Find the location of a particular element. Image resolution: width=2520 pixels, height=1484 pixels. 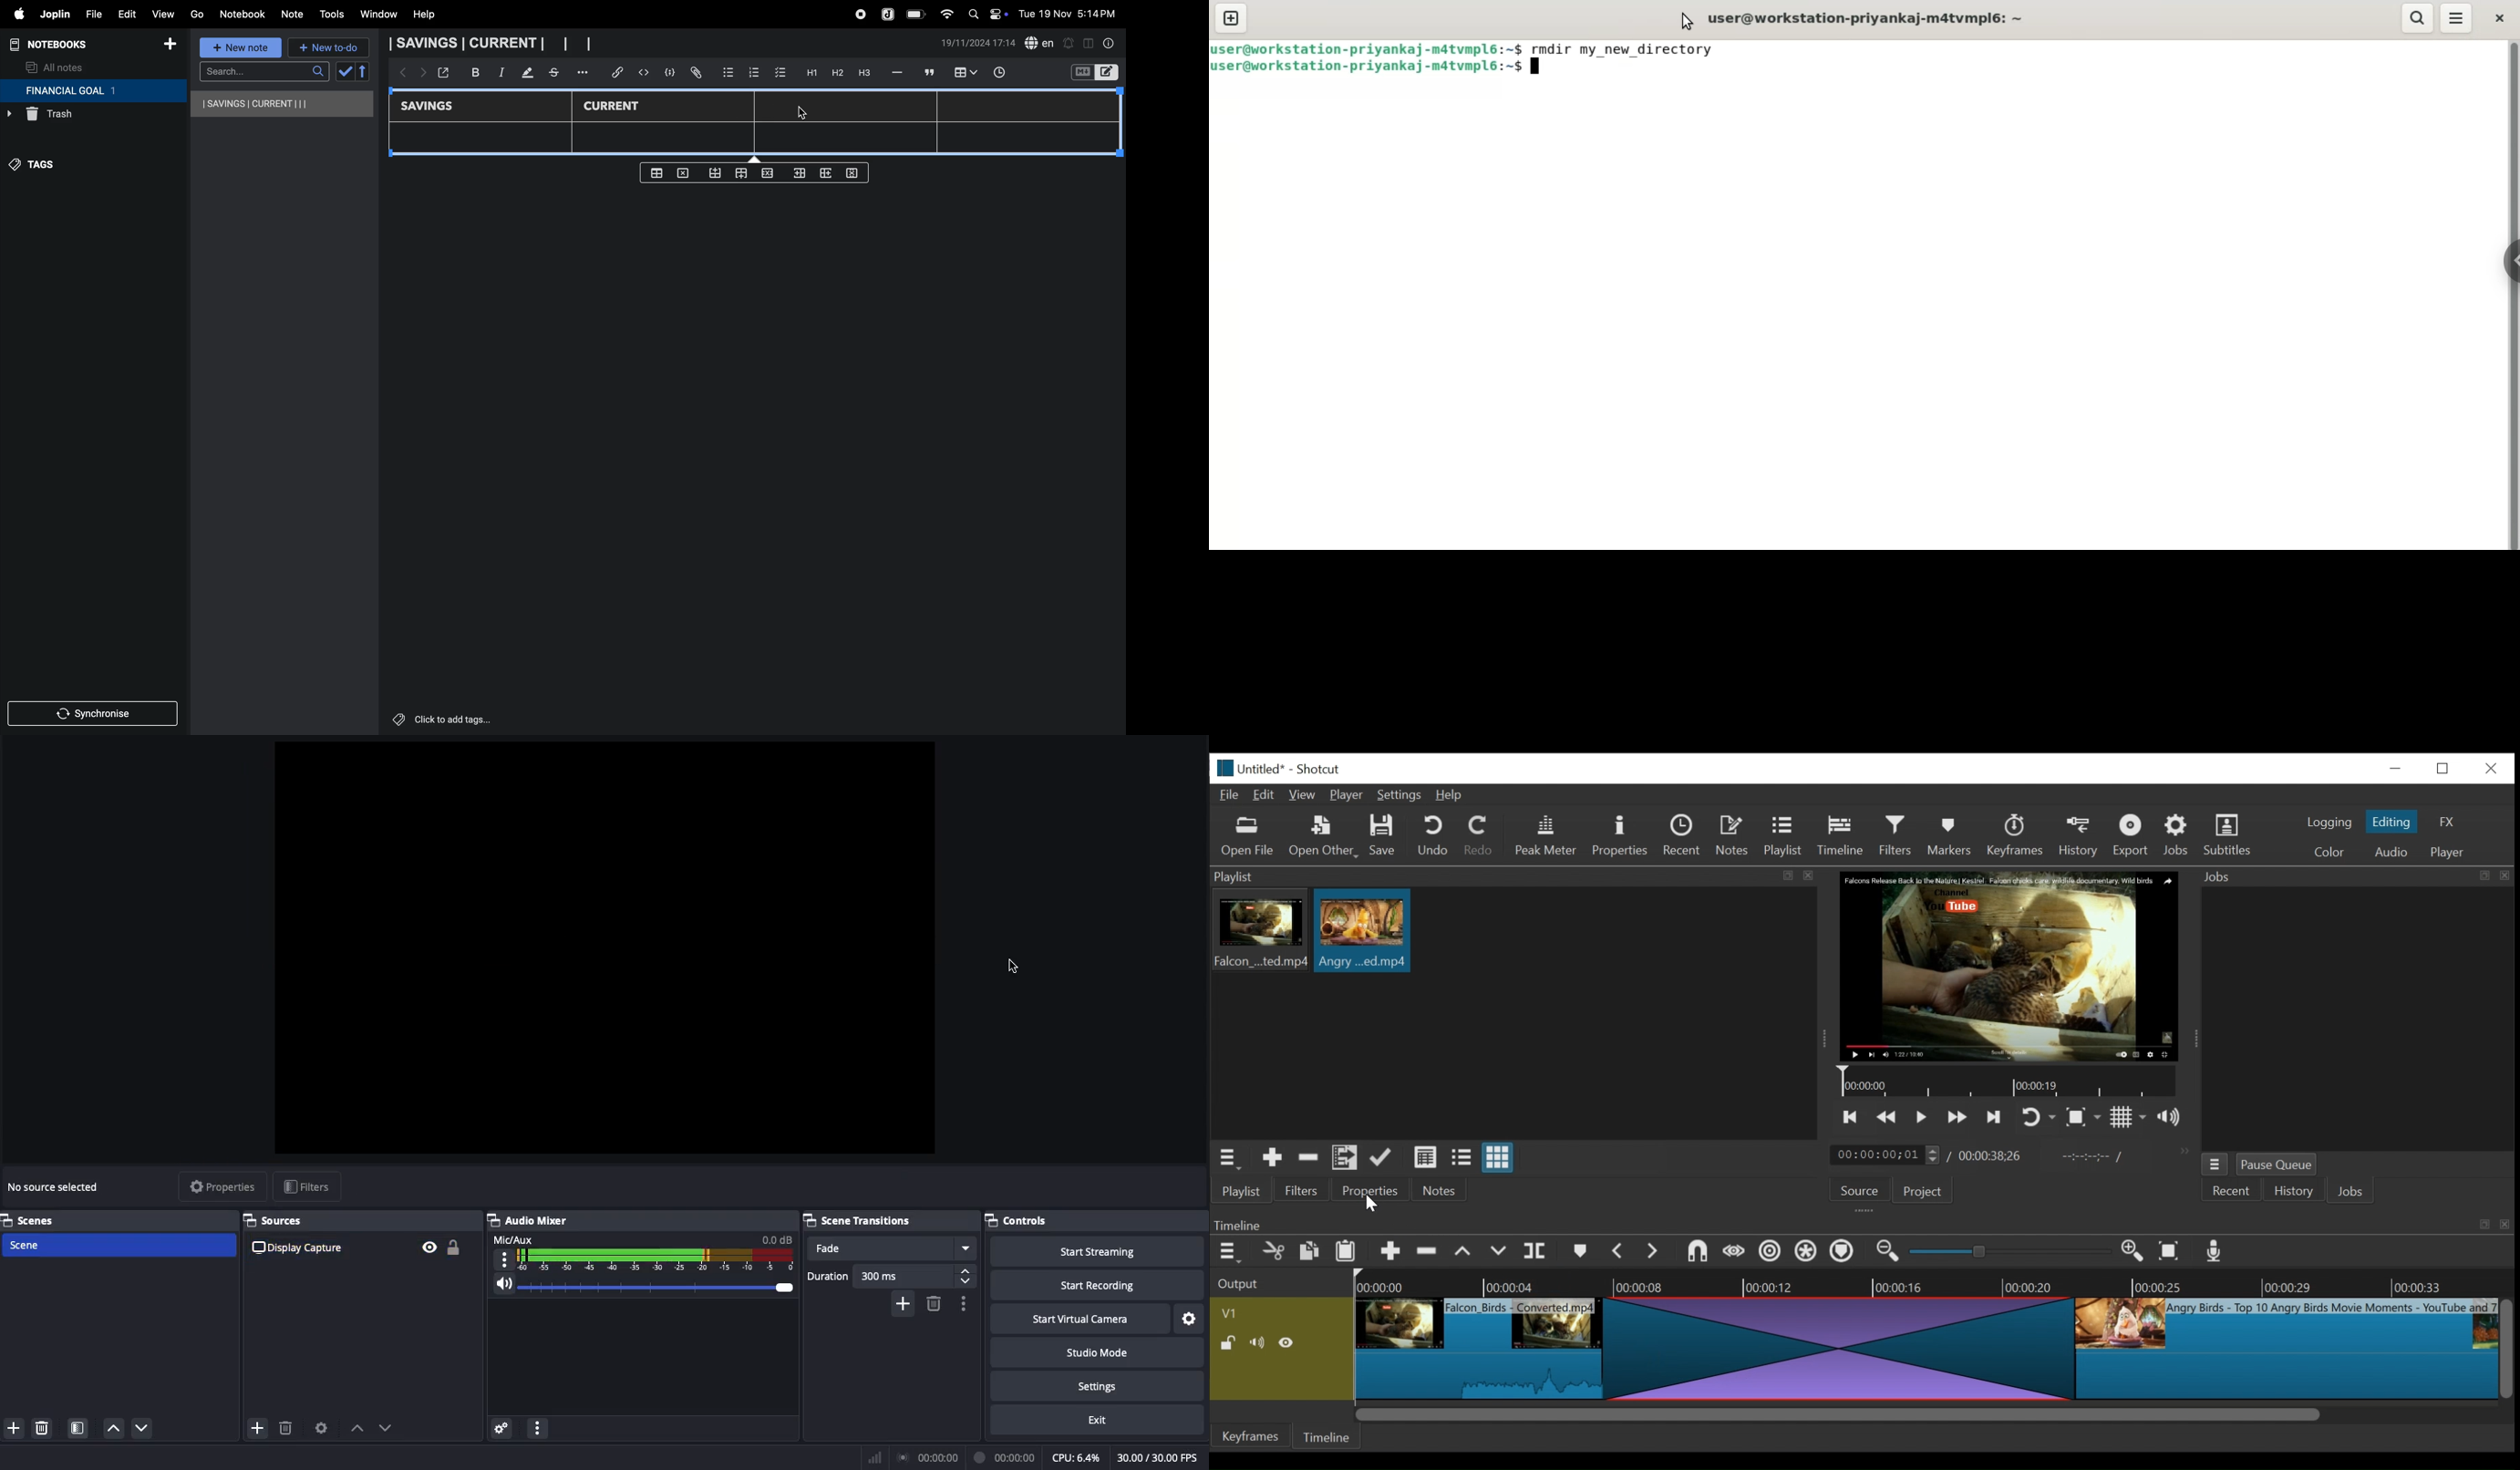

Zoom timeline to fit is located at coordinates (2173, 1252).